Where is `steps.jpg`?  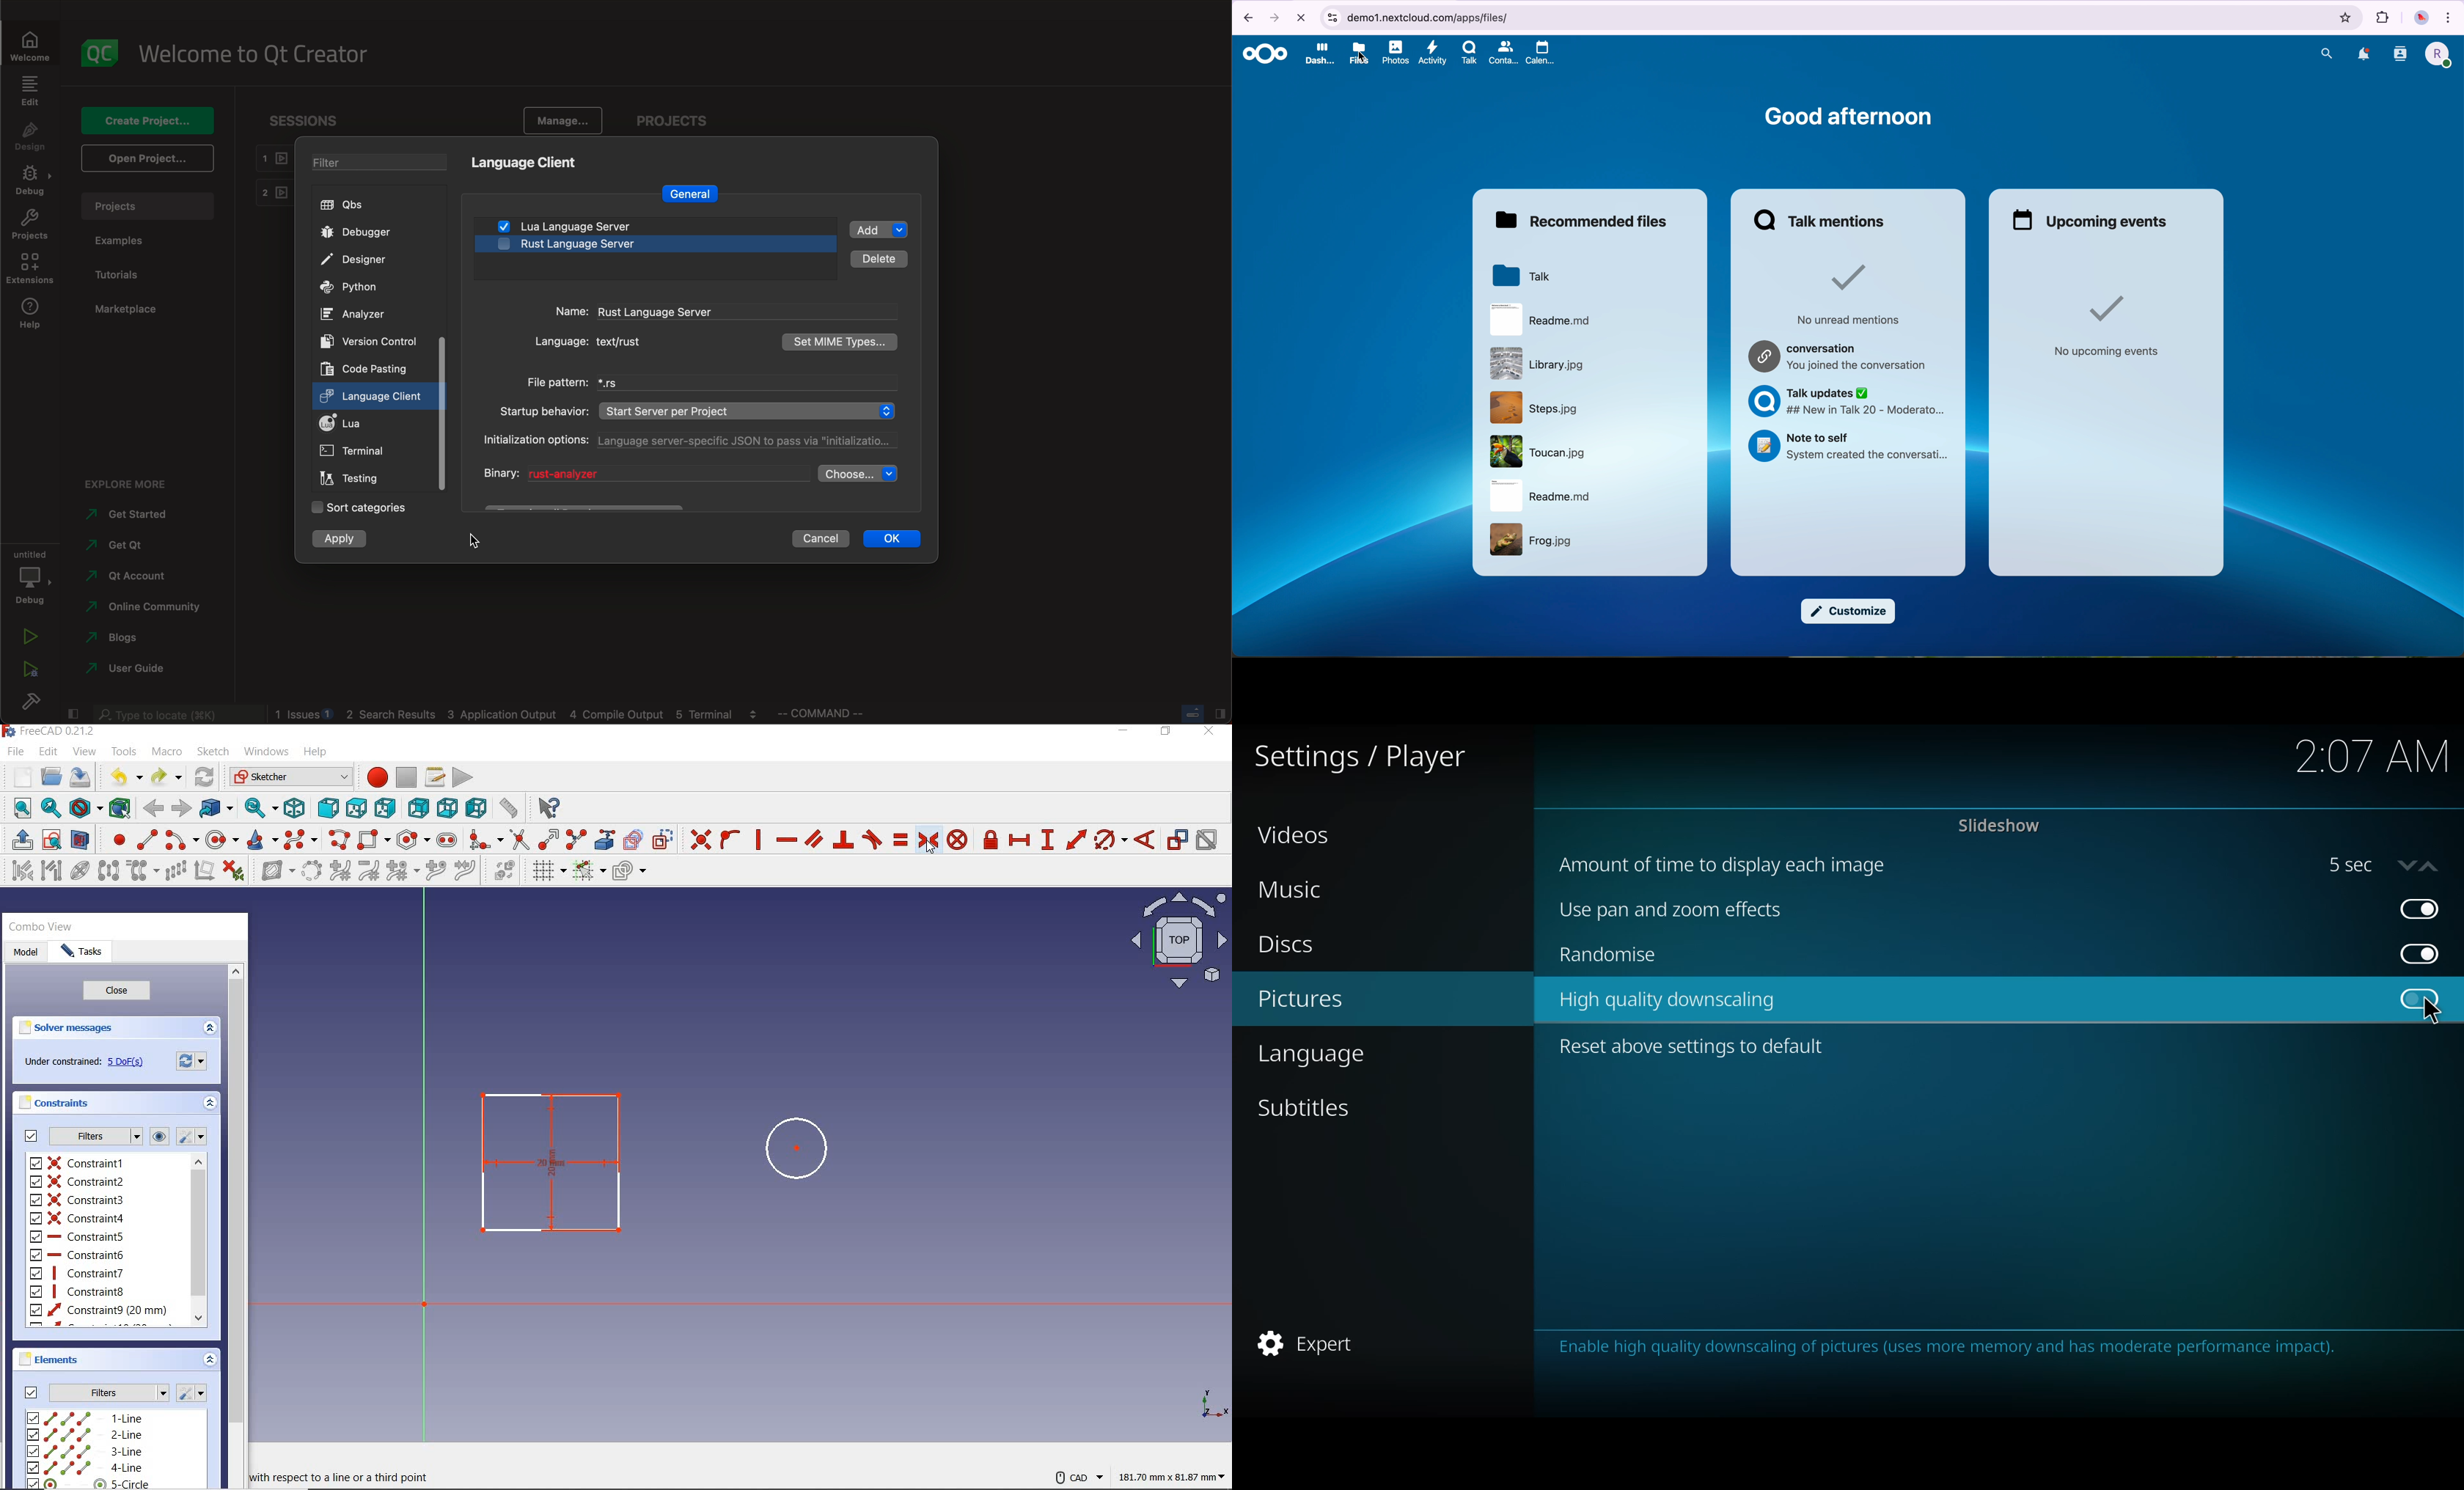 steps.jpg is located at coordinates (1537, 412).